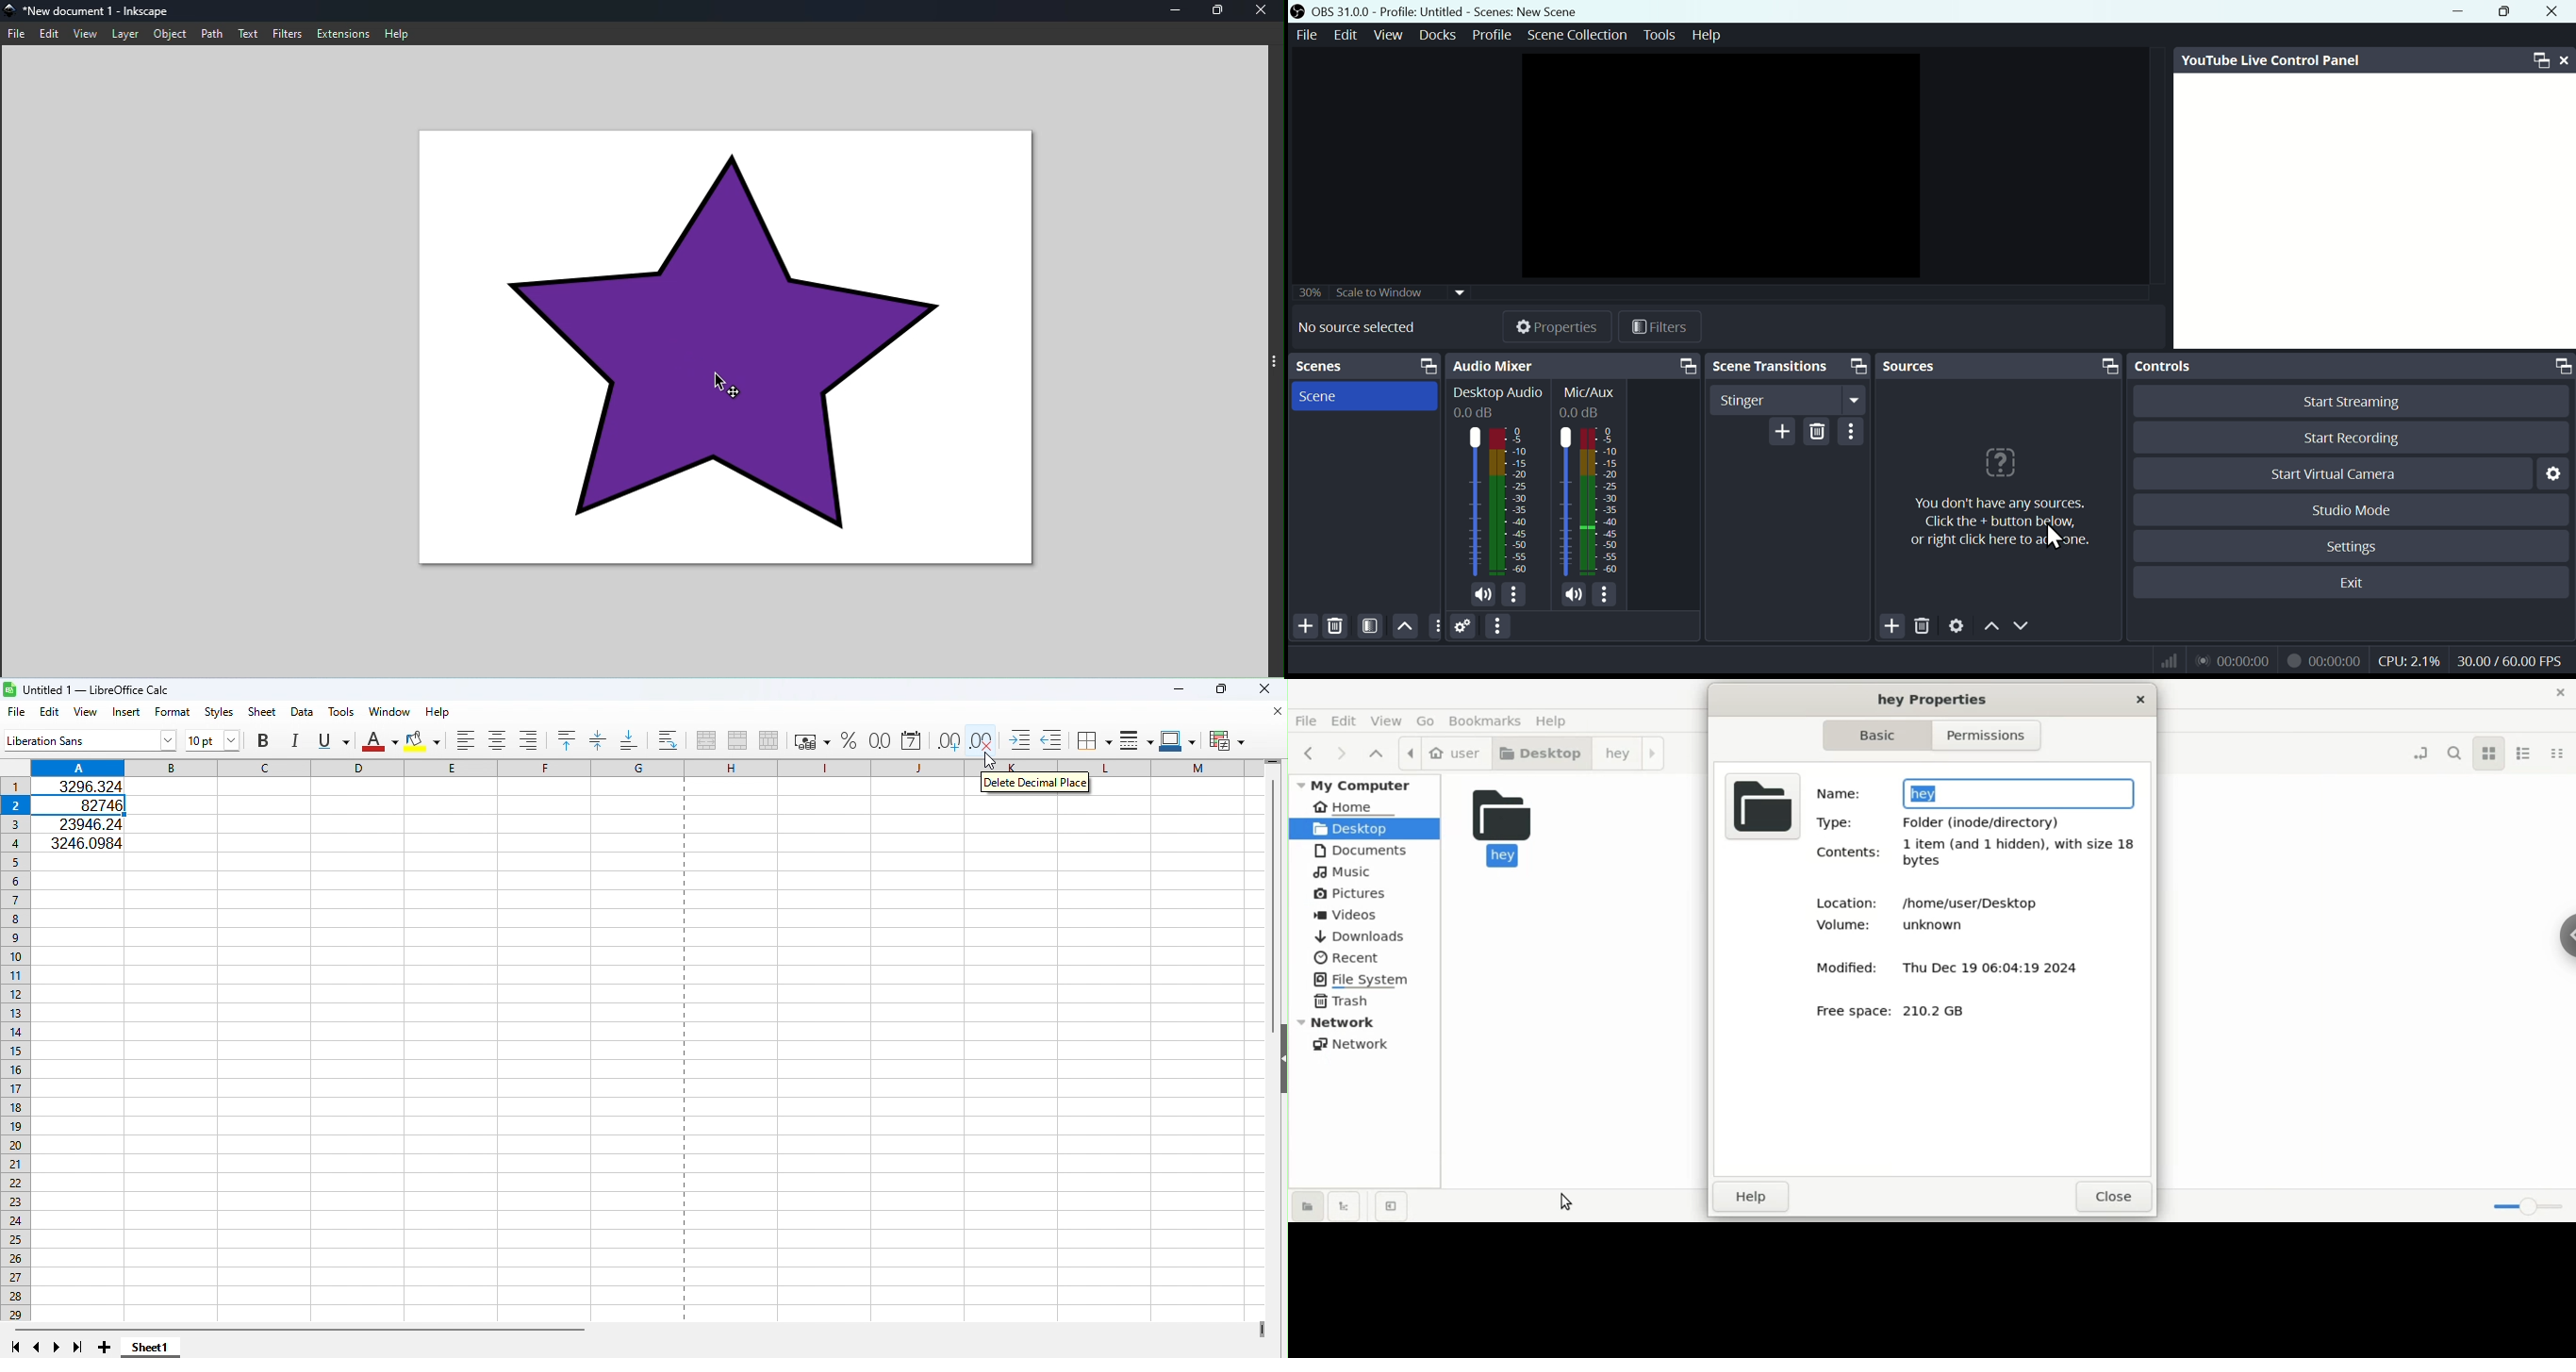 This screenshot has width=2576, height=1372. I want to click on 30.00/60.00 FPS, so click(2513, 658).